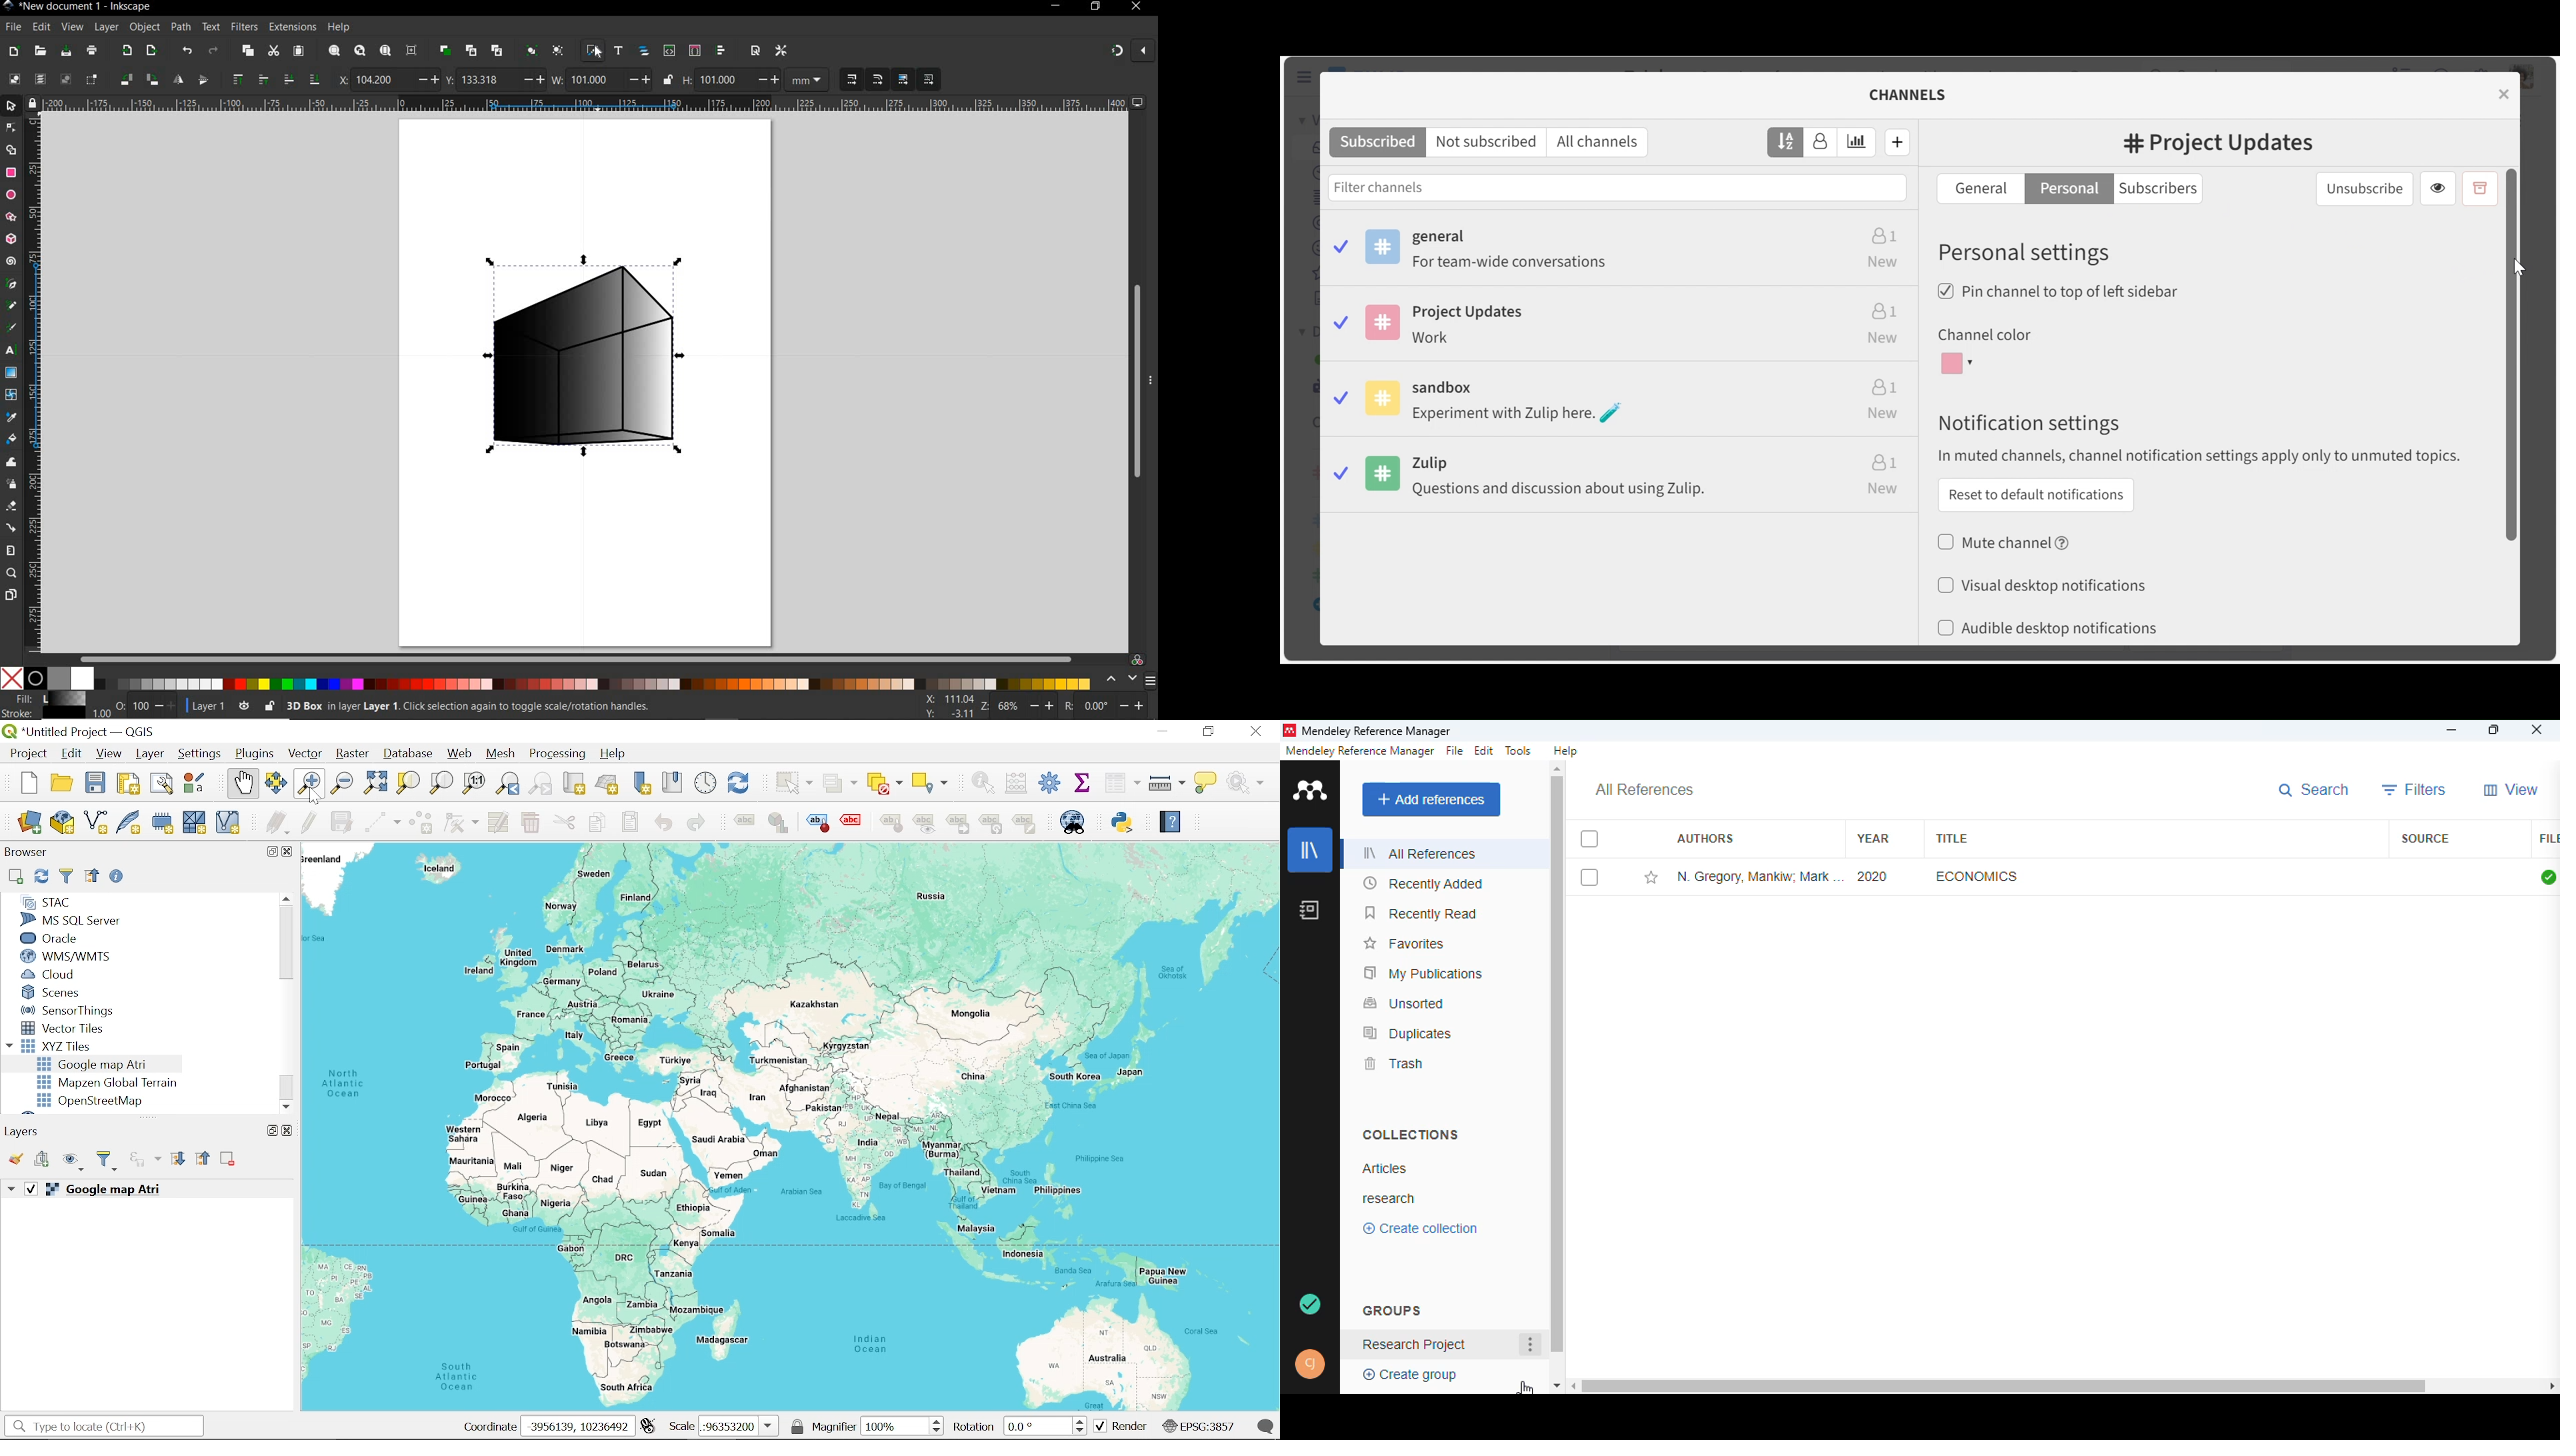  What do you see at coordinates (1898, 141) in the screenshot?
I see `Create new channel` at bounding box center [1898, 141].